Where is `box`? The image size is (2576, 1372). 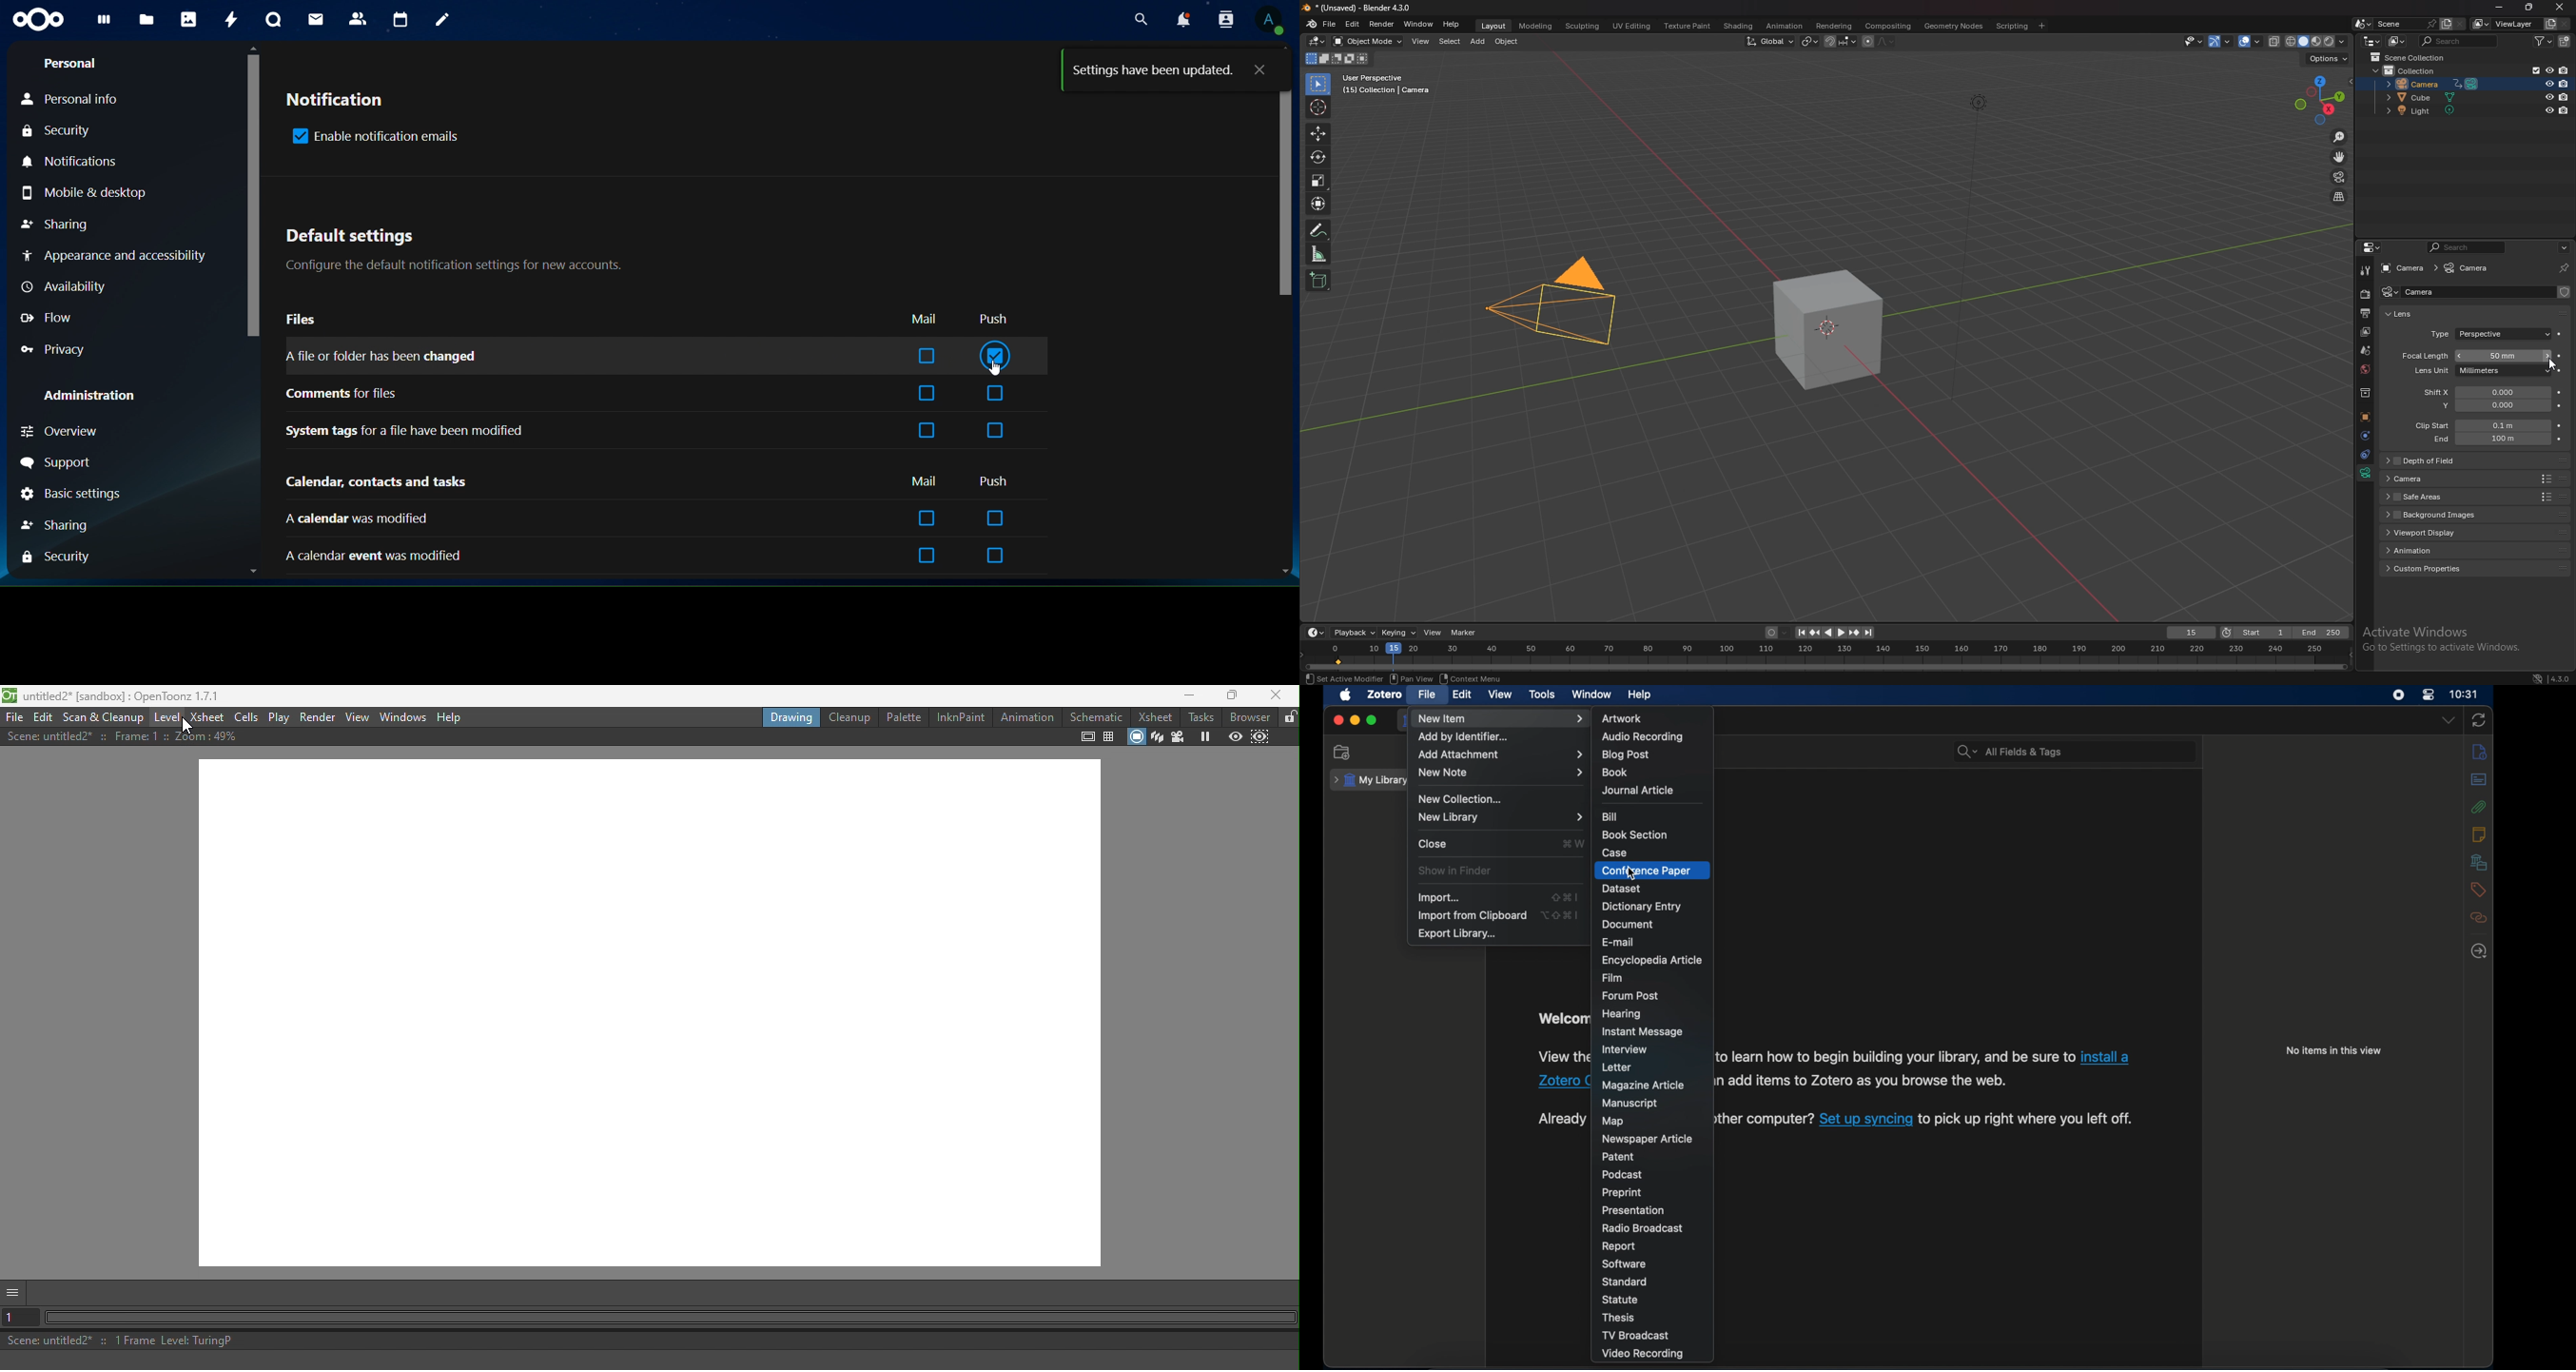
box is located at coordinates (927, 357).